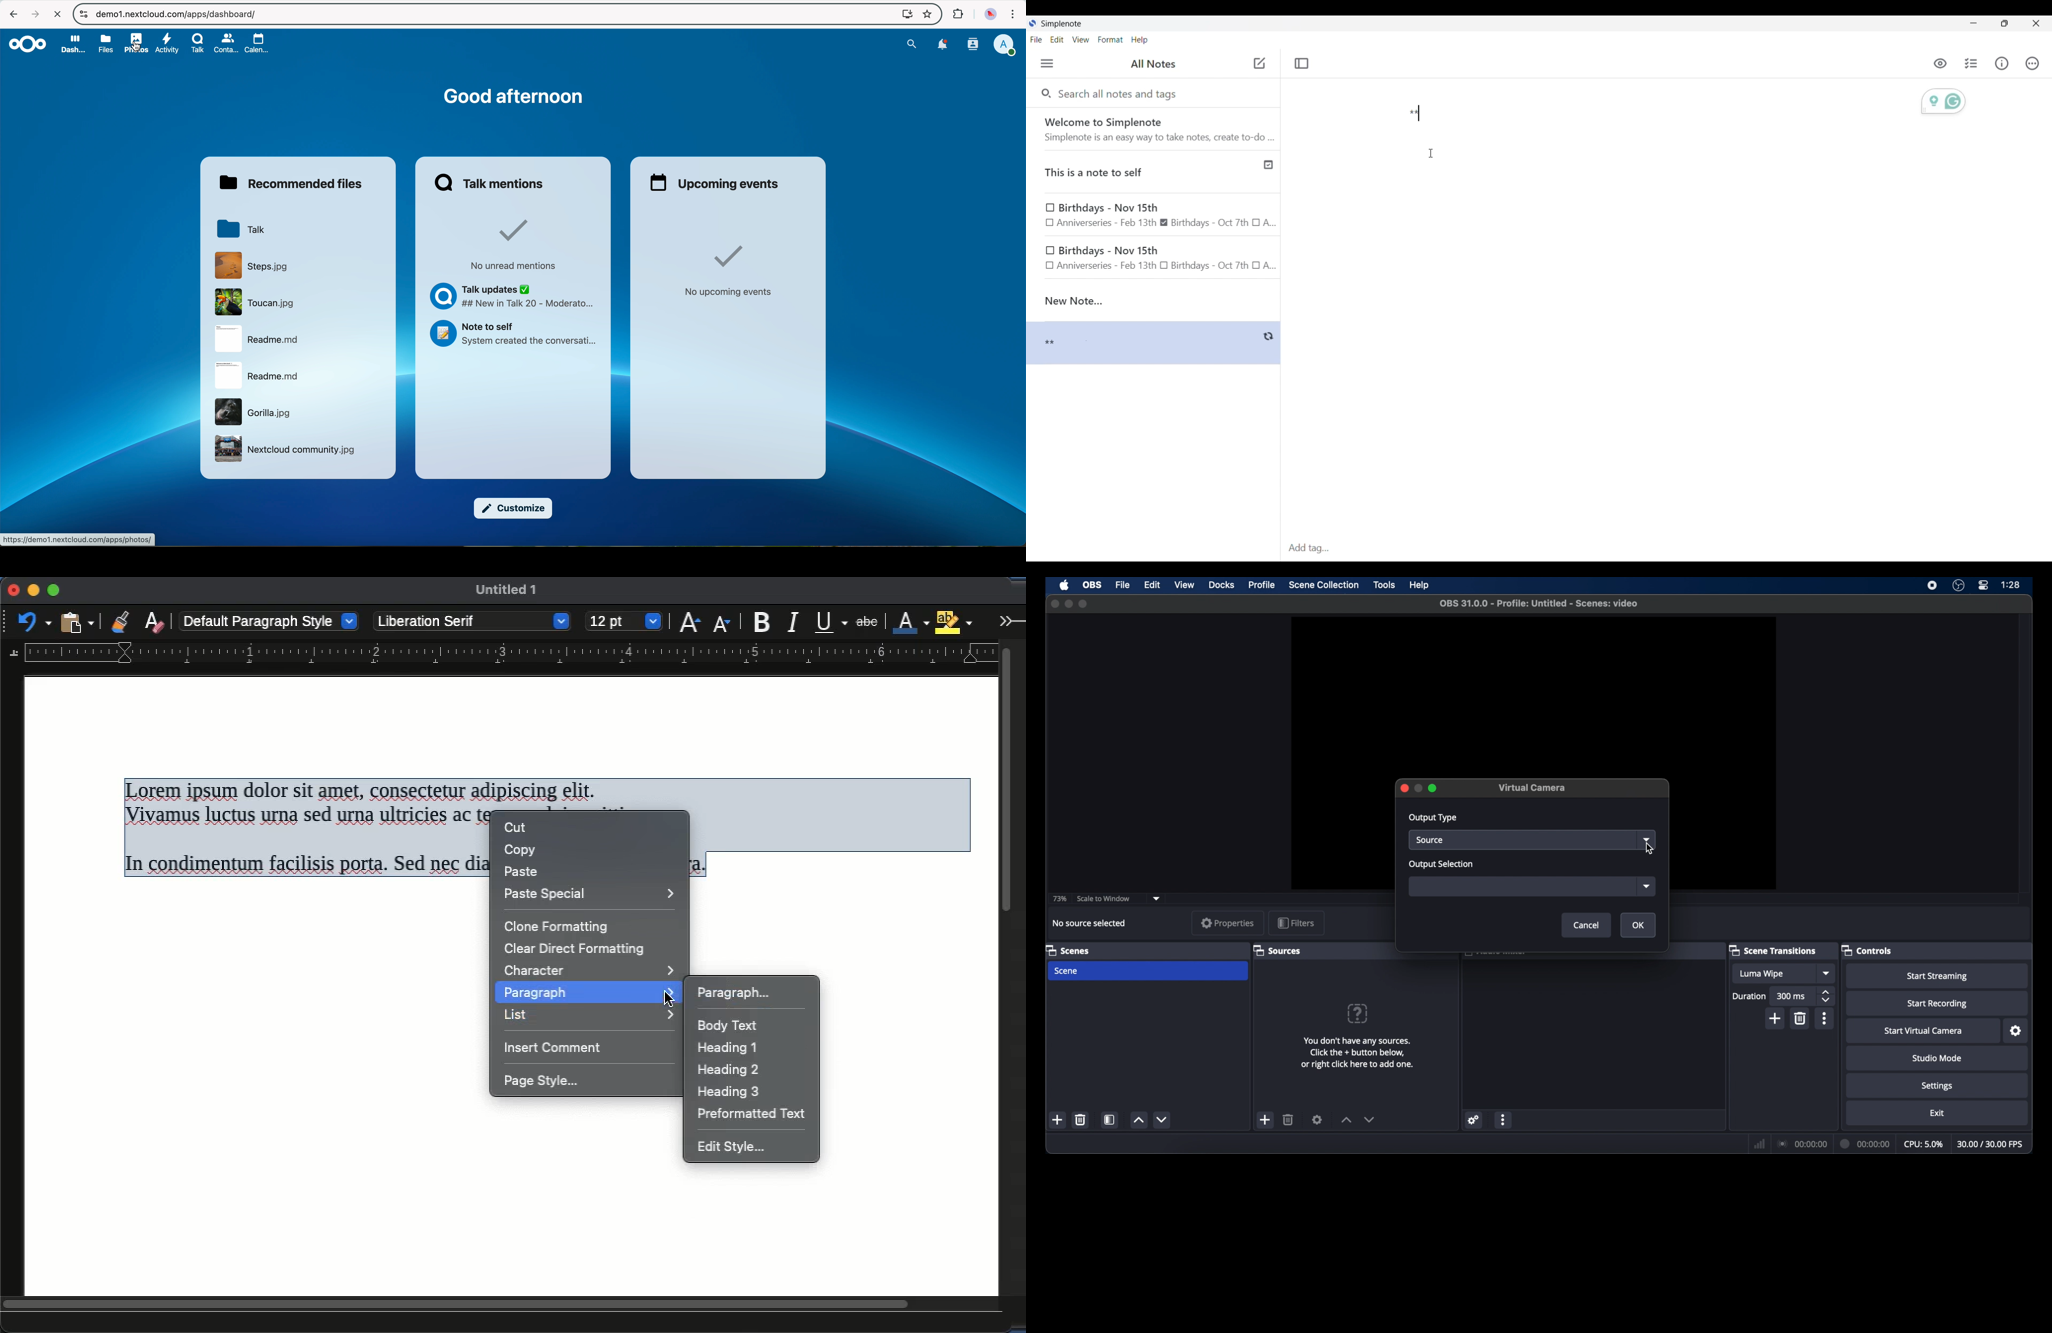  I want to click on profile, so click(1004, 45).